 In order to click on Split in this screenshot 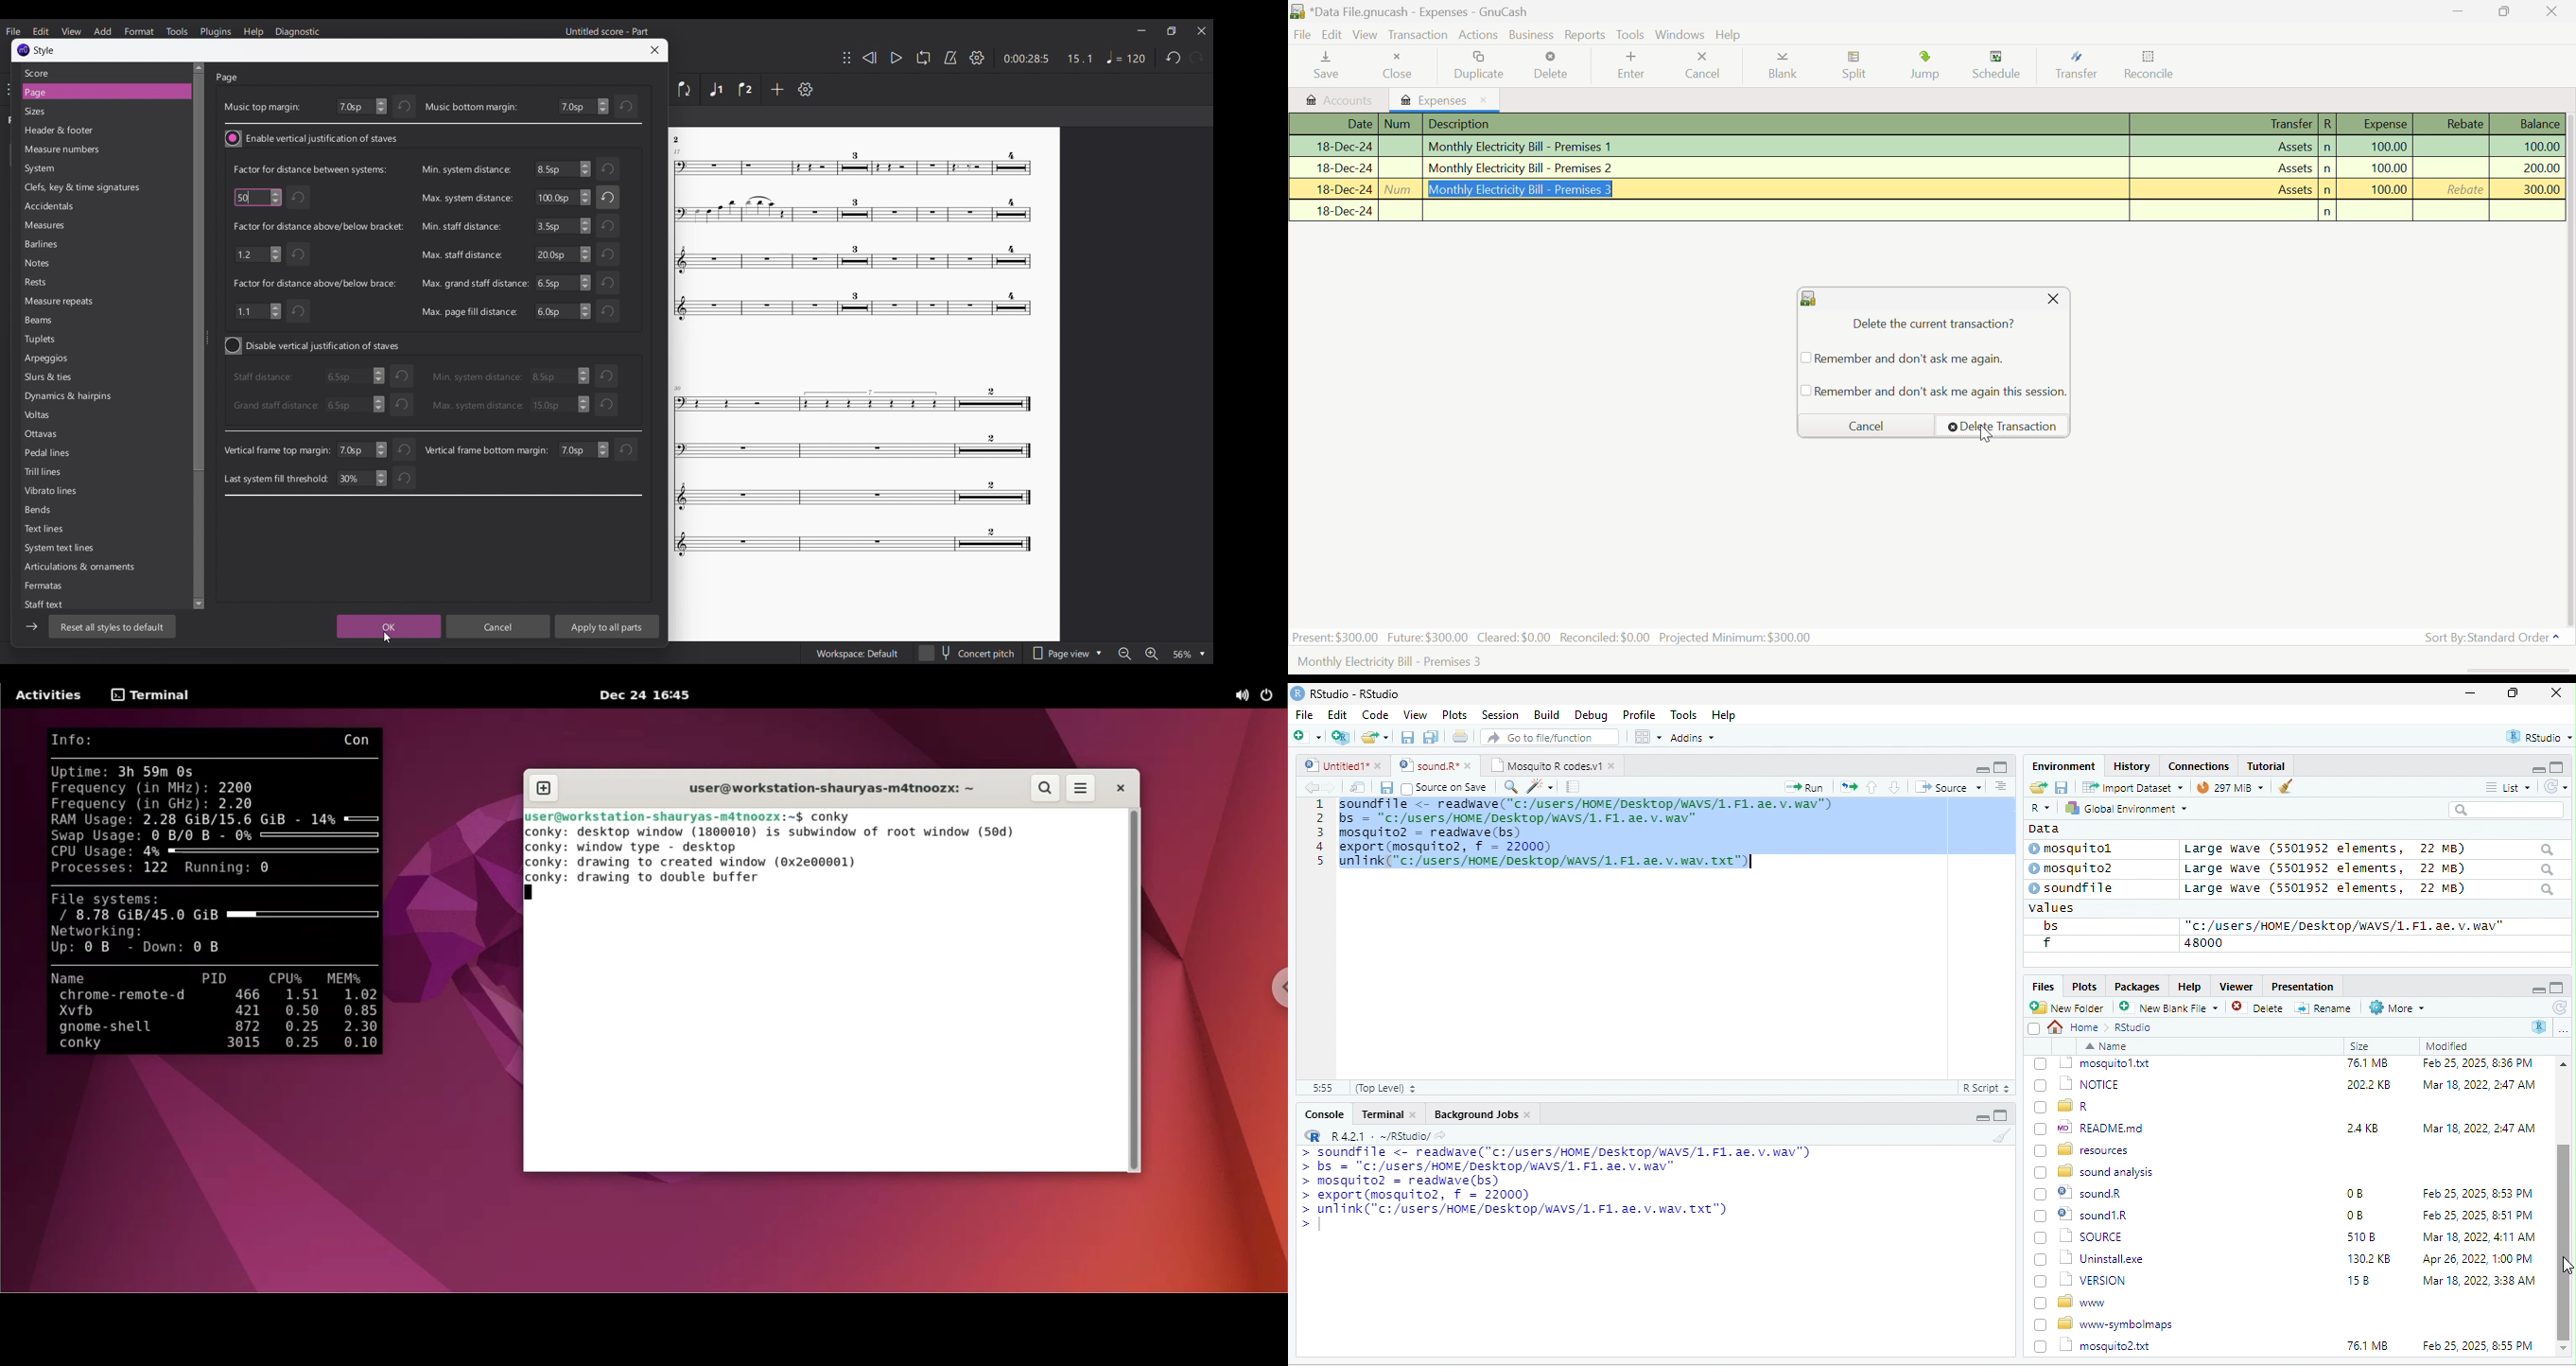, I will do `click(1854, 67)`.